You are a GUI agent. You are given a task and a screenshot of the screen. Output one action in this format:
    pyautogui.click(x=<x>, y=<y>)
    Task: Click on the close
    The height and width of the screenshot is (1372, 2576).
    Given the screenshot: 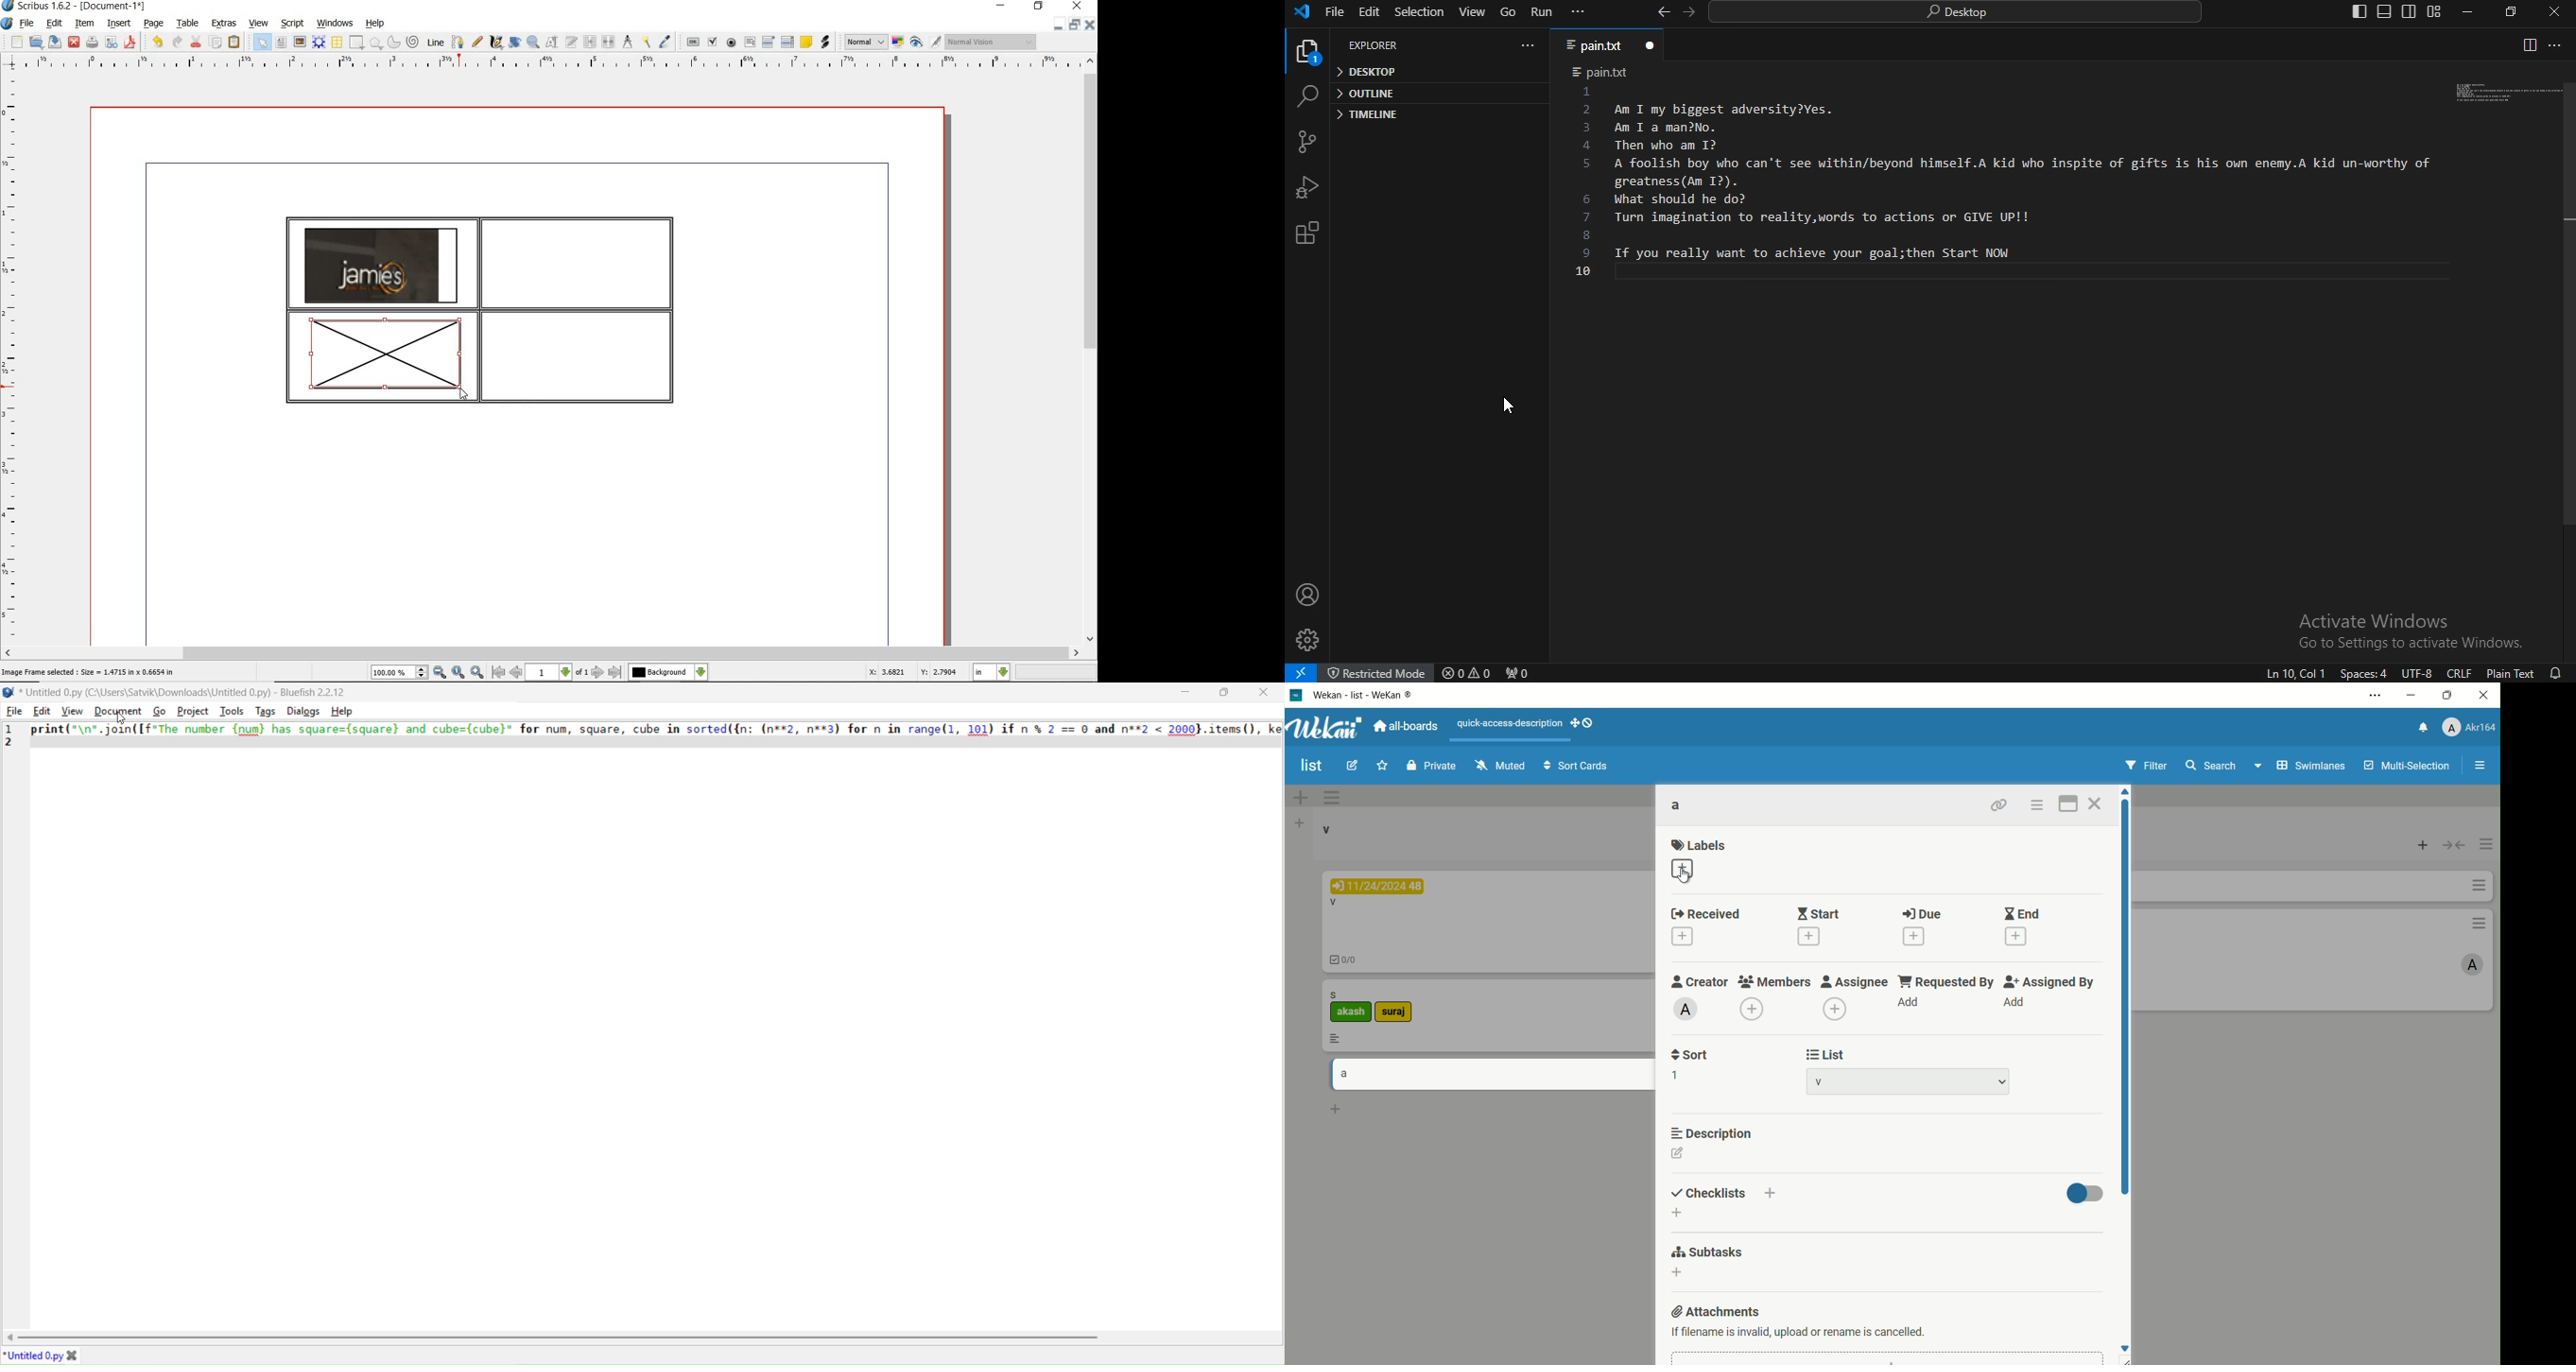 What is the action you would take?
    pyautogui.click(x=1090, y=25)
    